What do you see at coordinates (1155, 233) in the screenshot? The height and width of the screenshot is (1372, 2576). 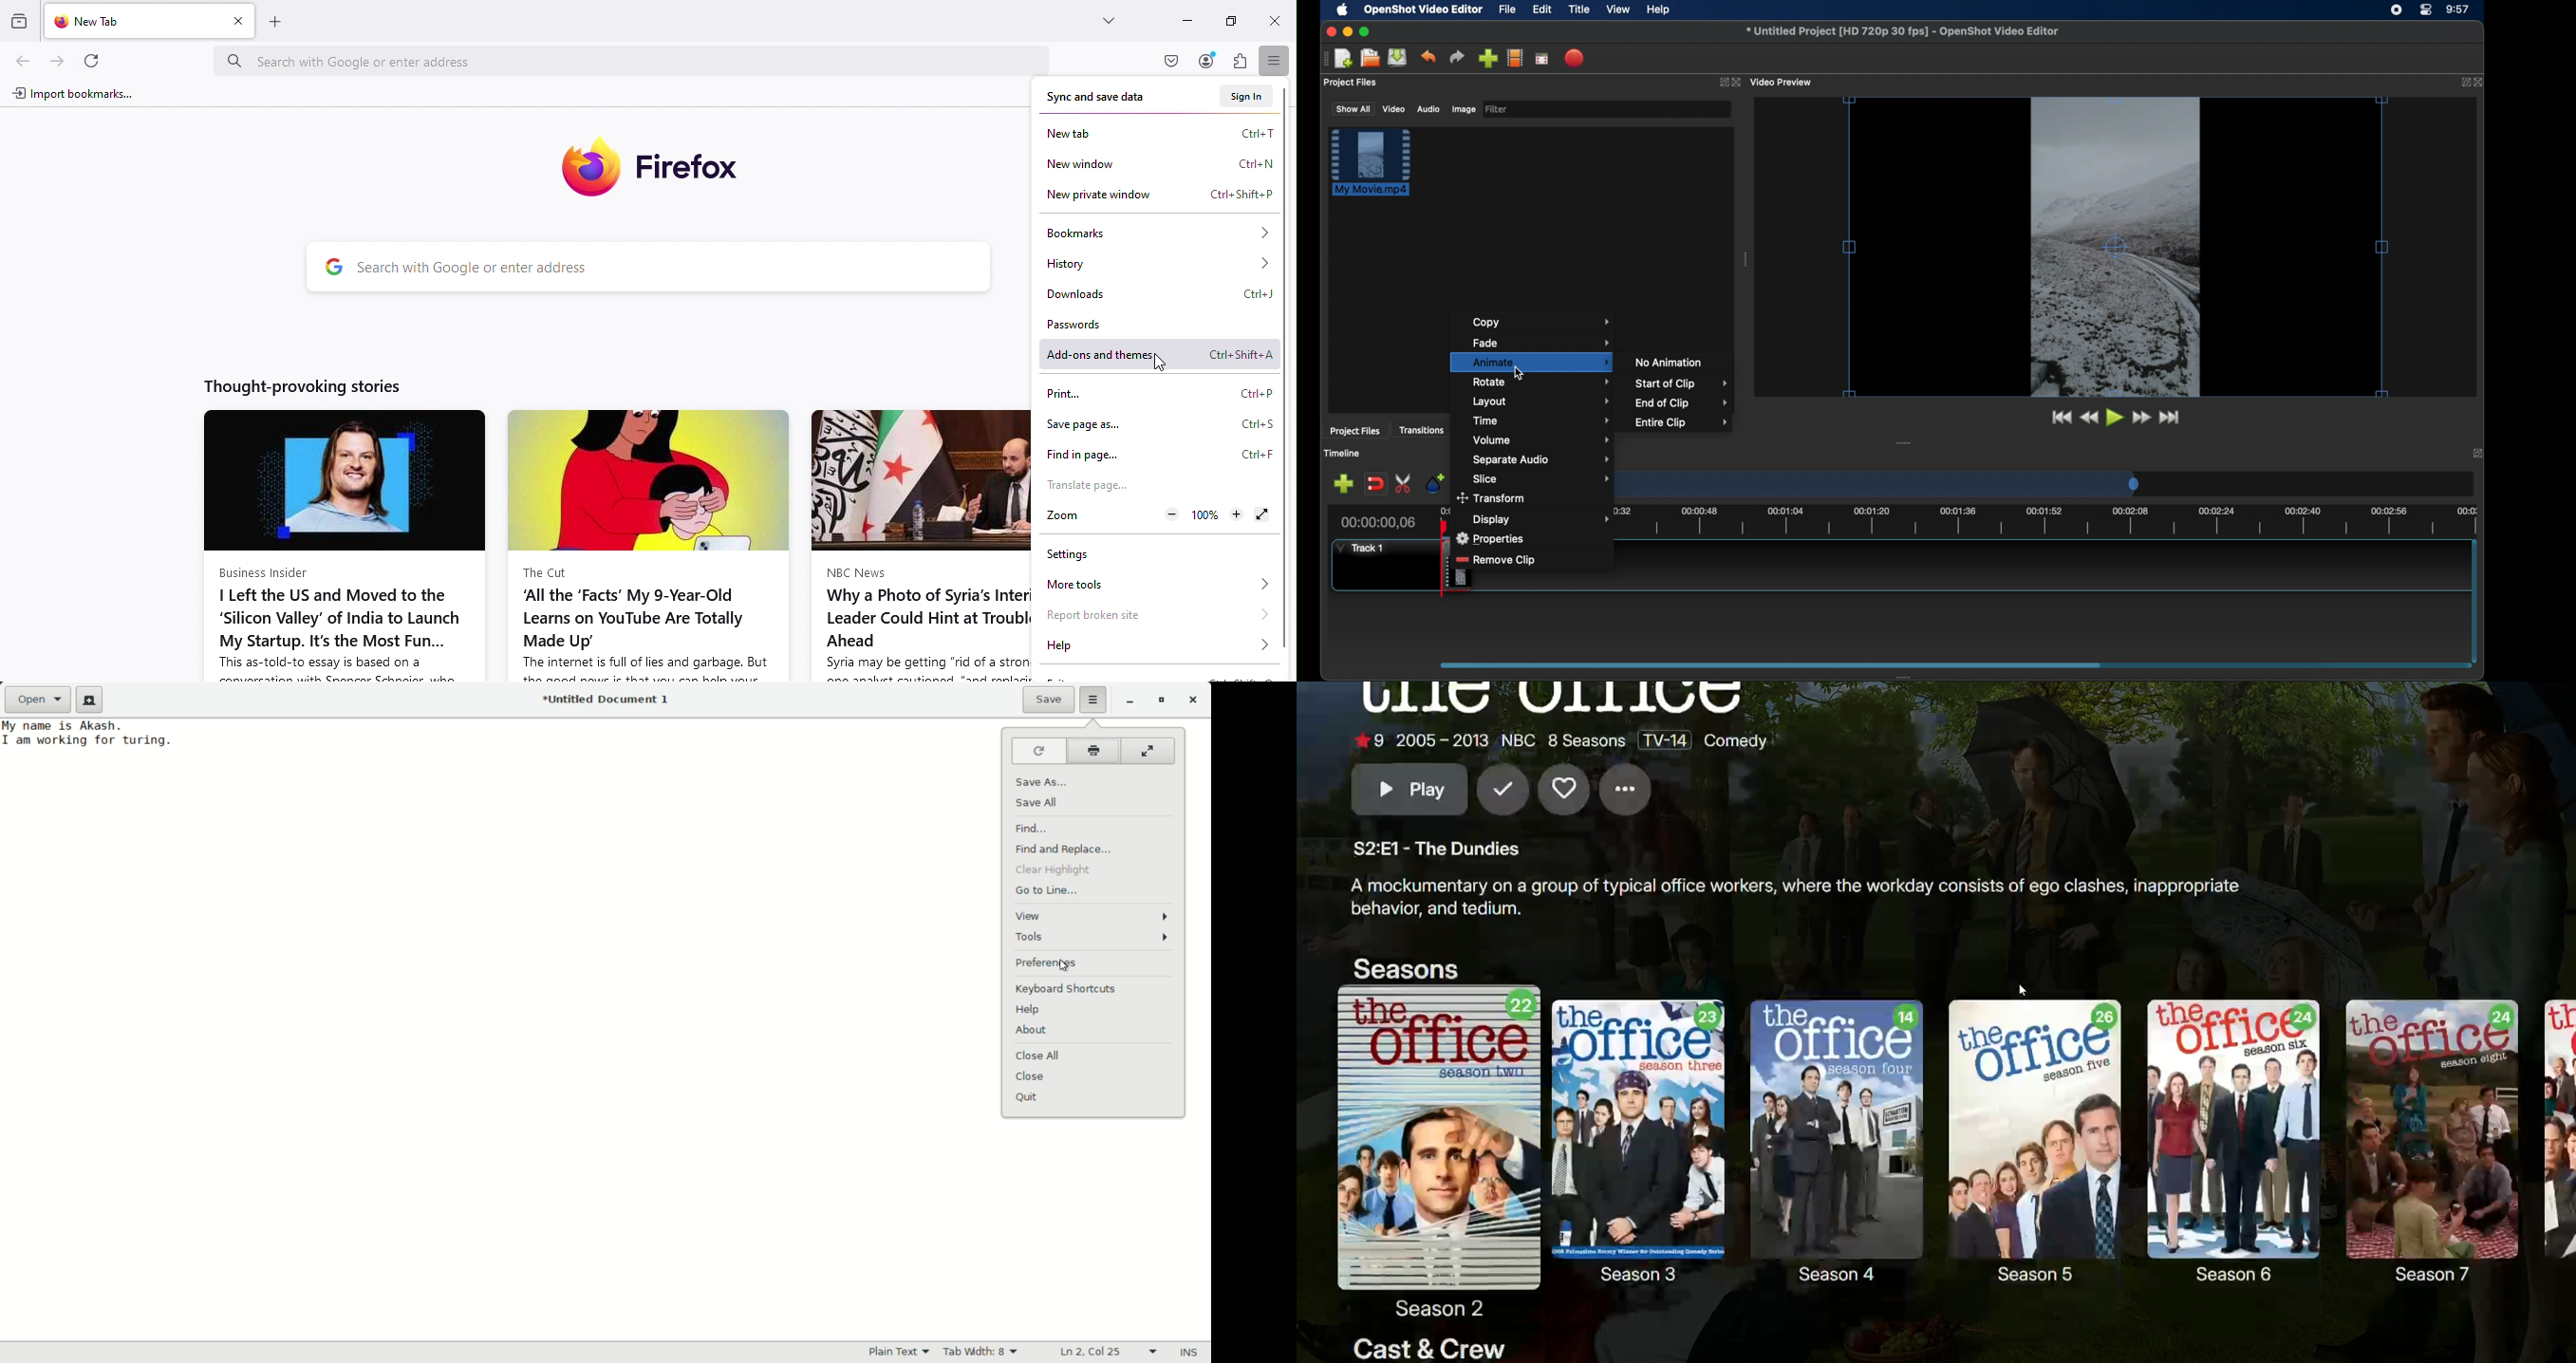 I see `Bookmarks` at bounding box center [1155, 233].